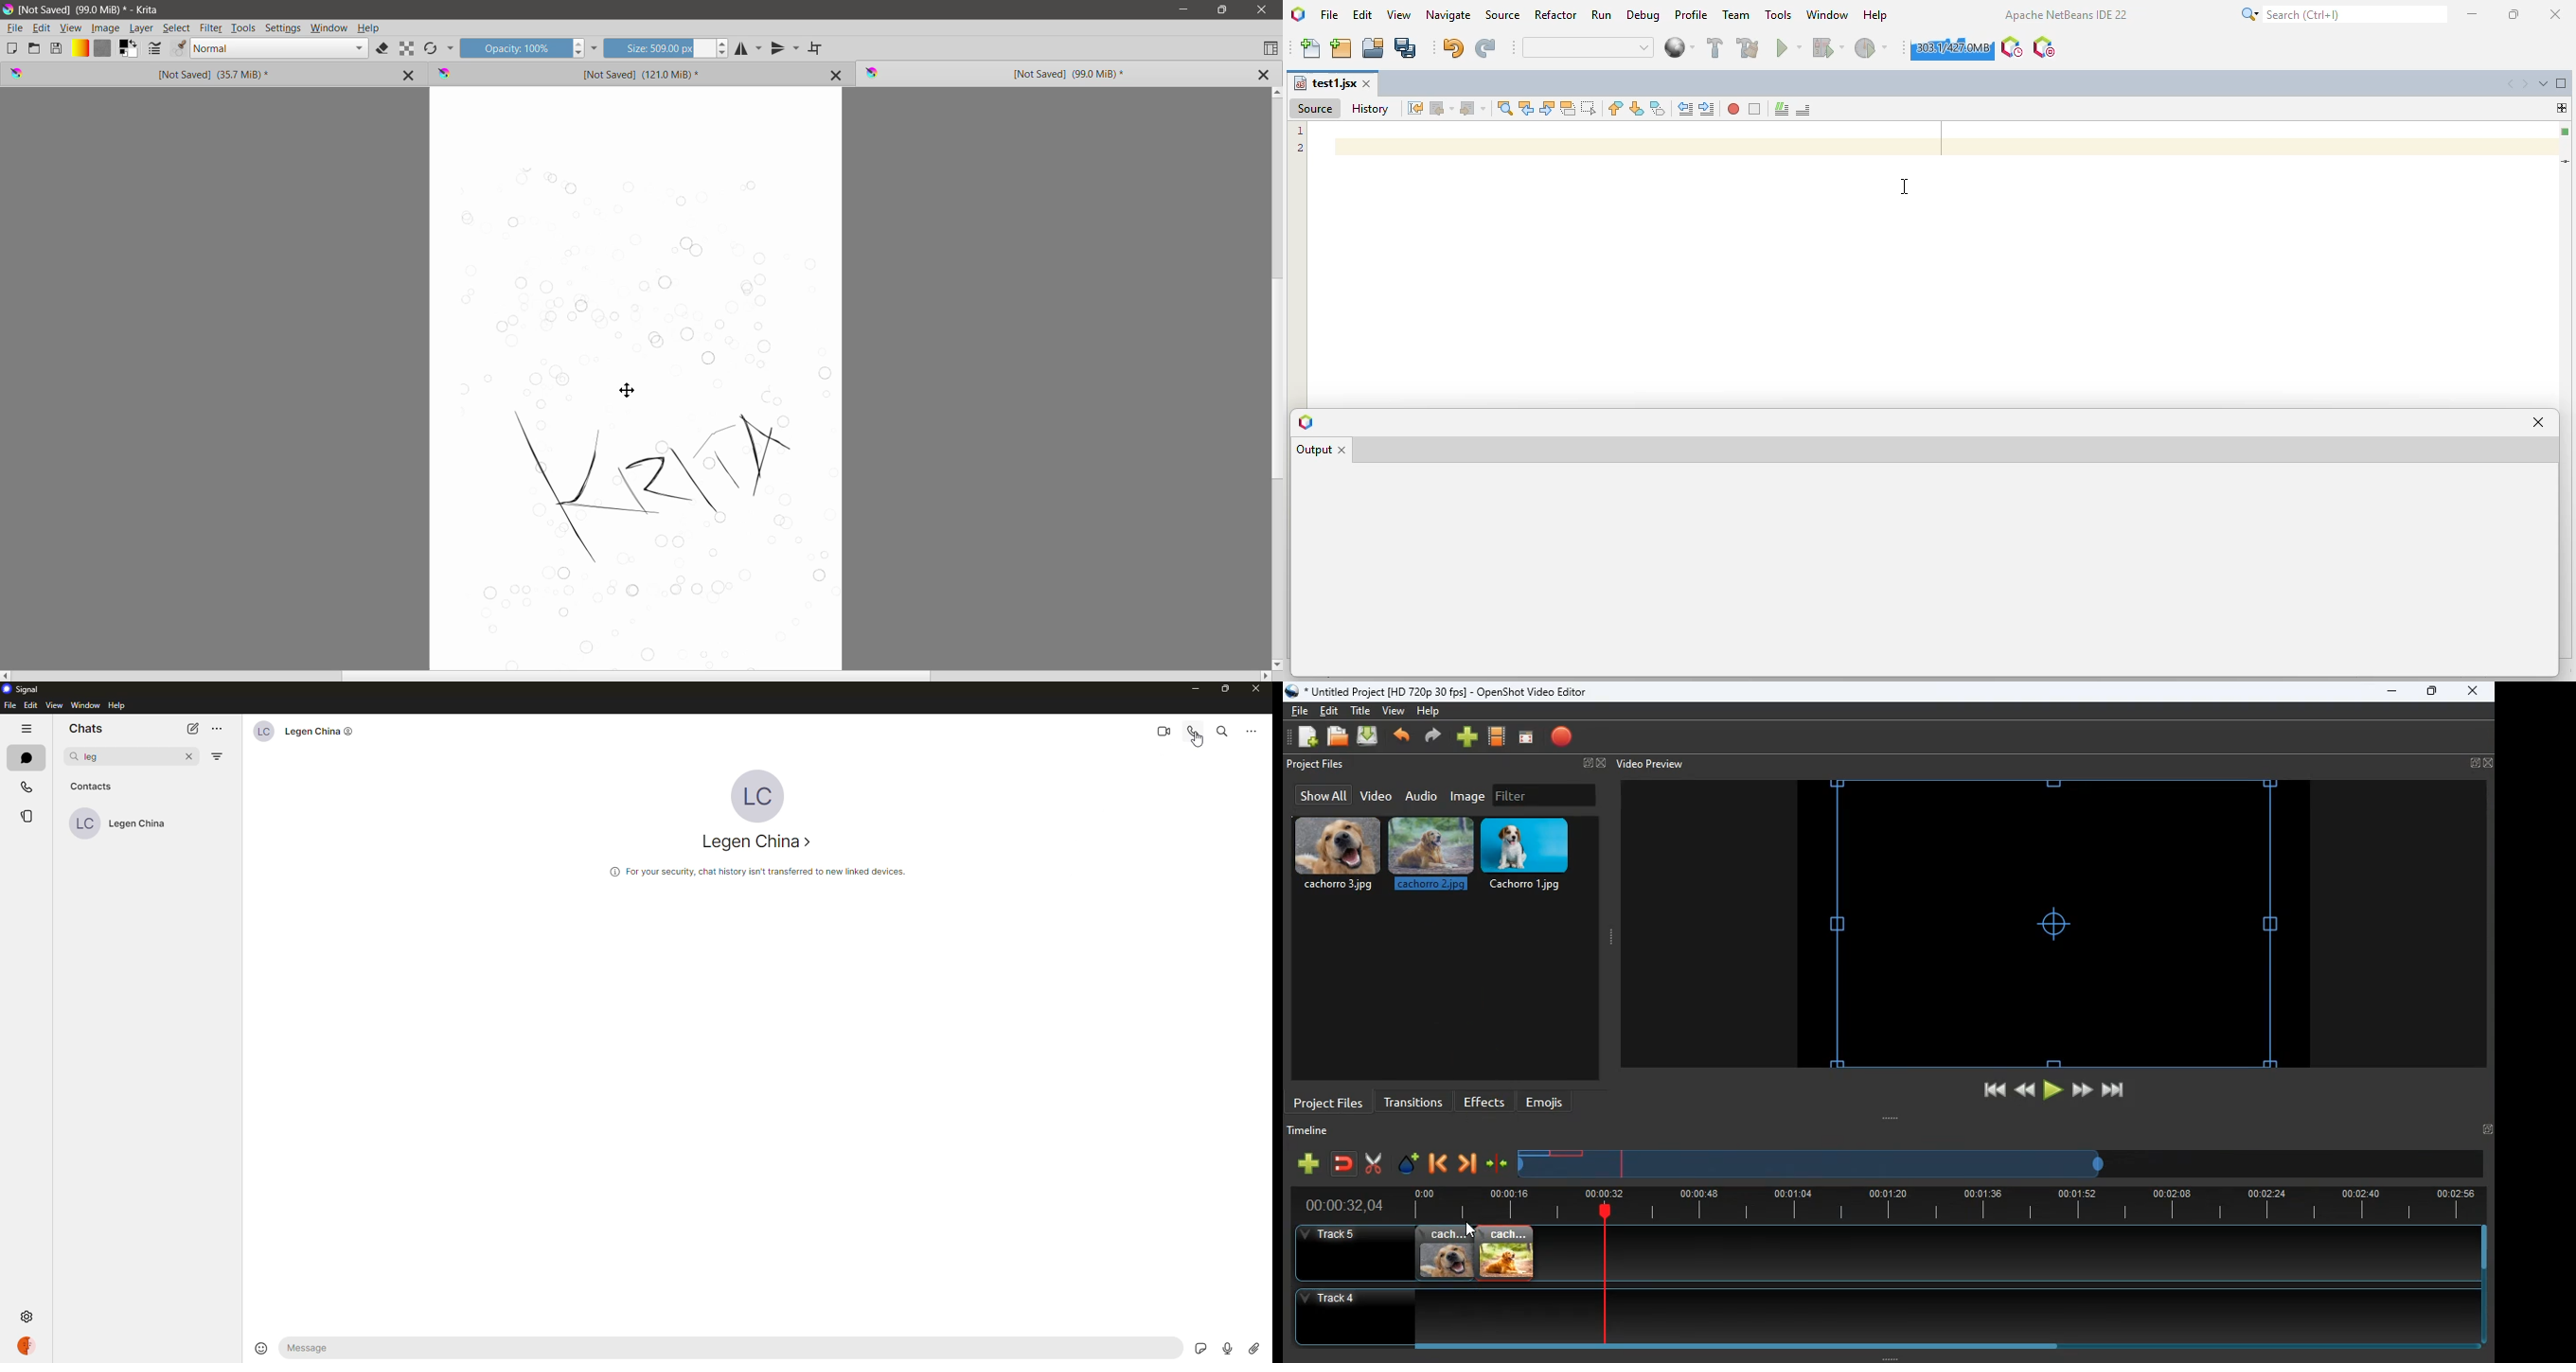 The width and height of the screenshot is (2576, 1372). I want to click on cursor, so click(1199, 743).